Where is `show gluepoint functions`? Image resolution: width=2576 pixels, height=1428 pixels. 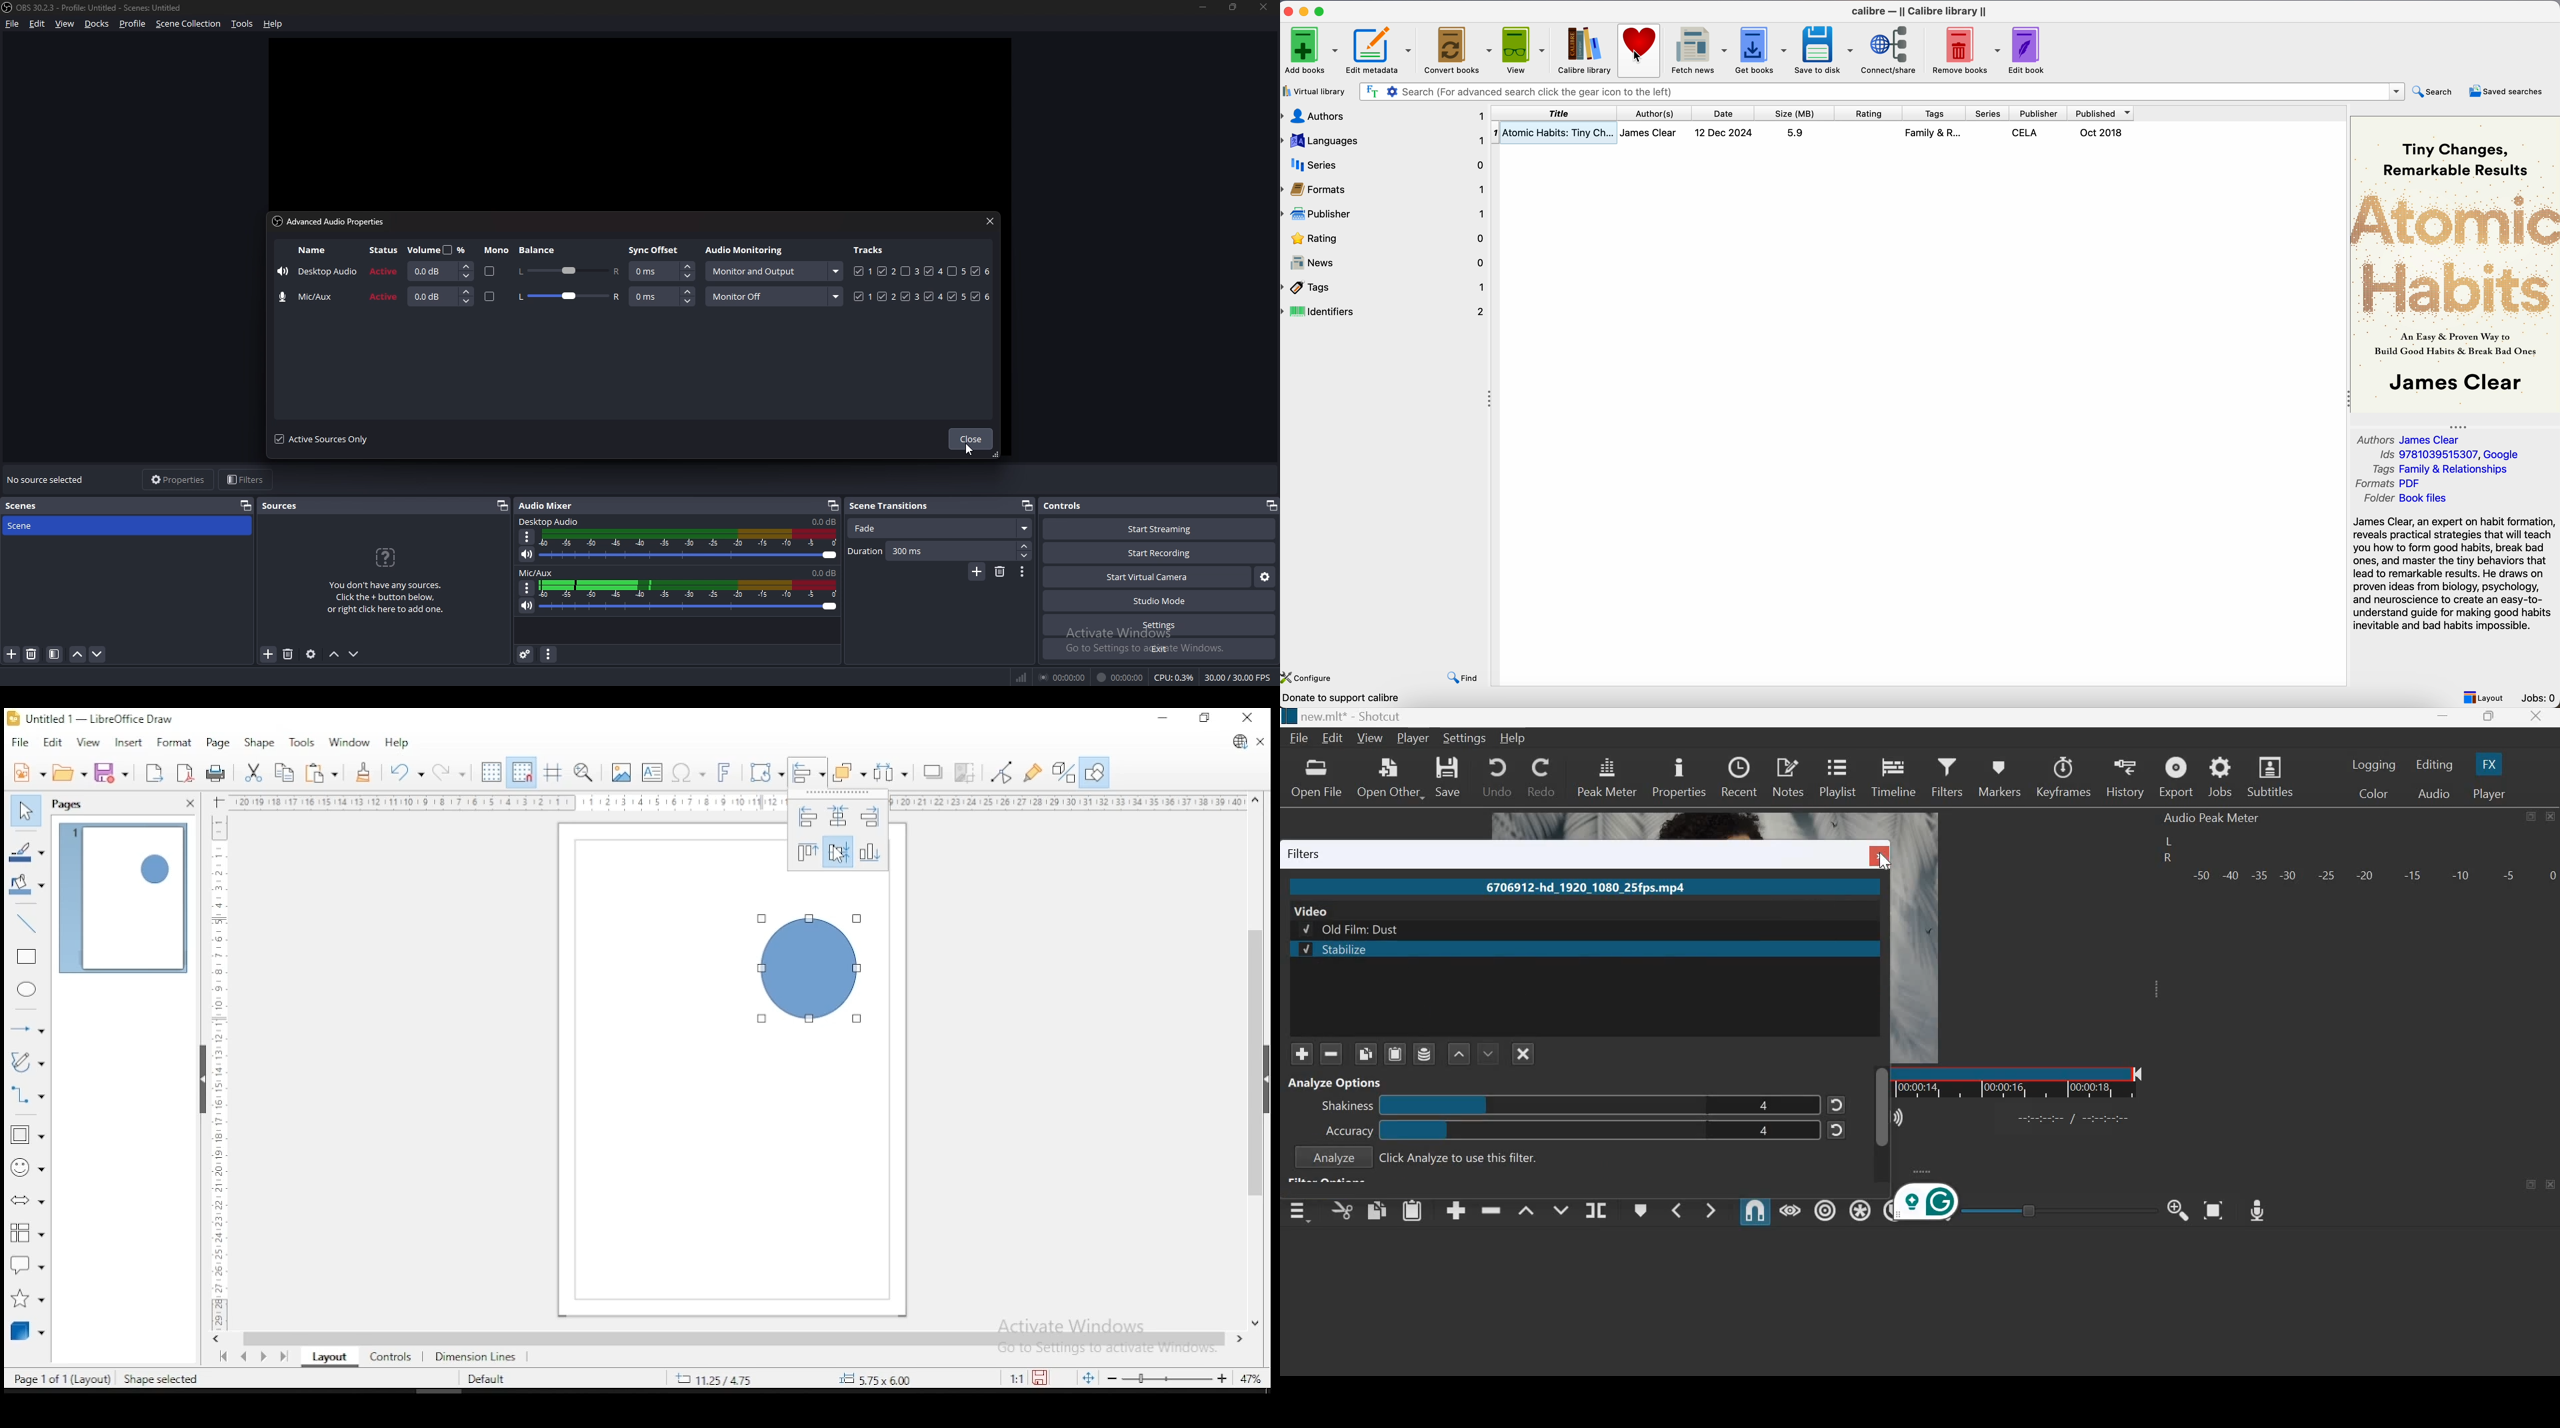
show gluepoint functions is located at coordinates (1033, 774).